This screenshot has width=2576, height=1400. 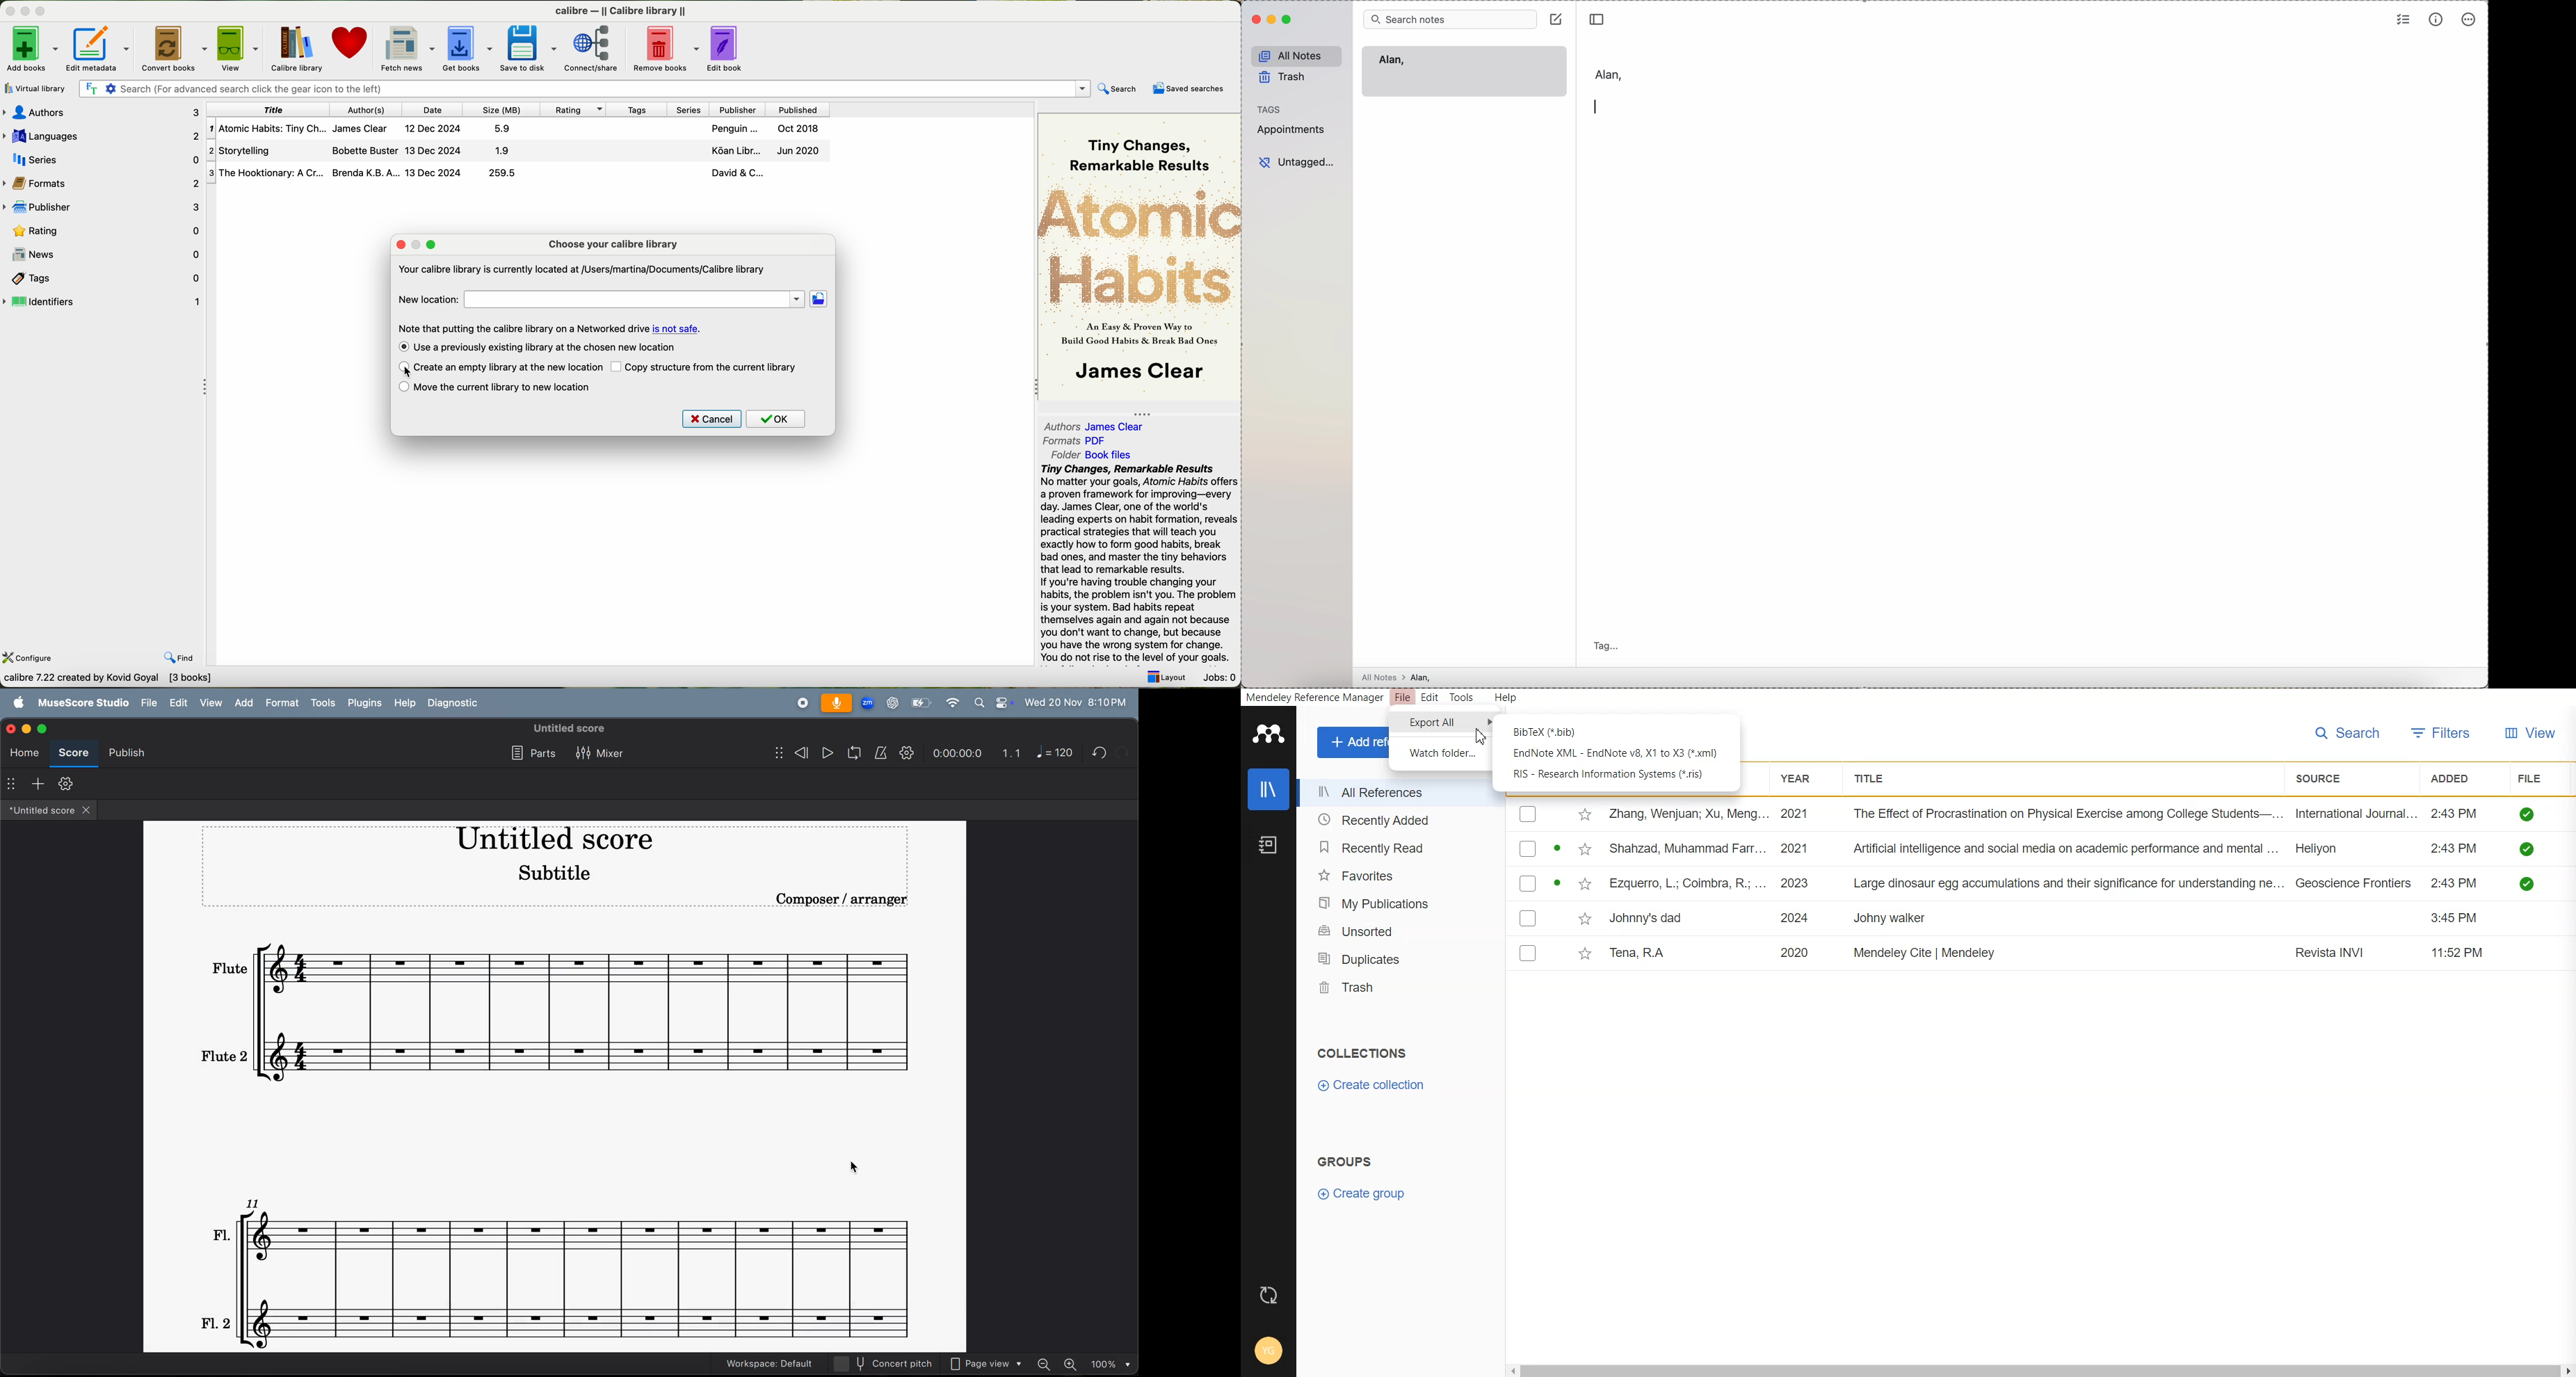 I want to click on 2:43PM, so click(x=2455, y=814).